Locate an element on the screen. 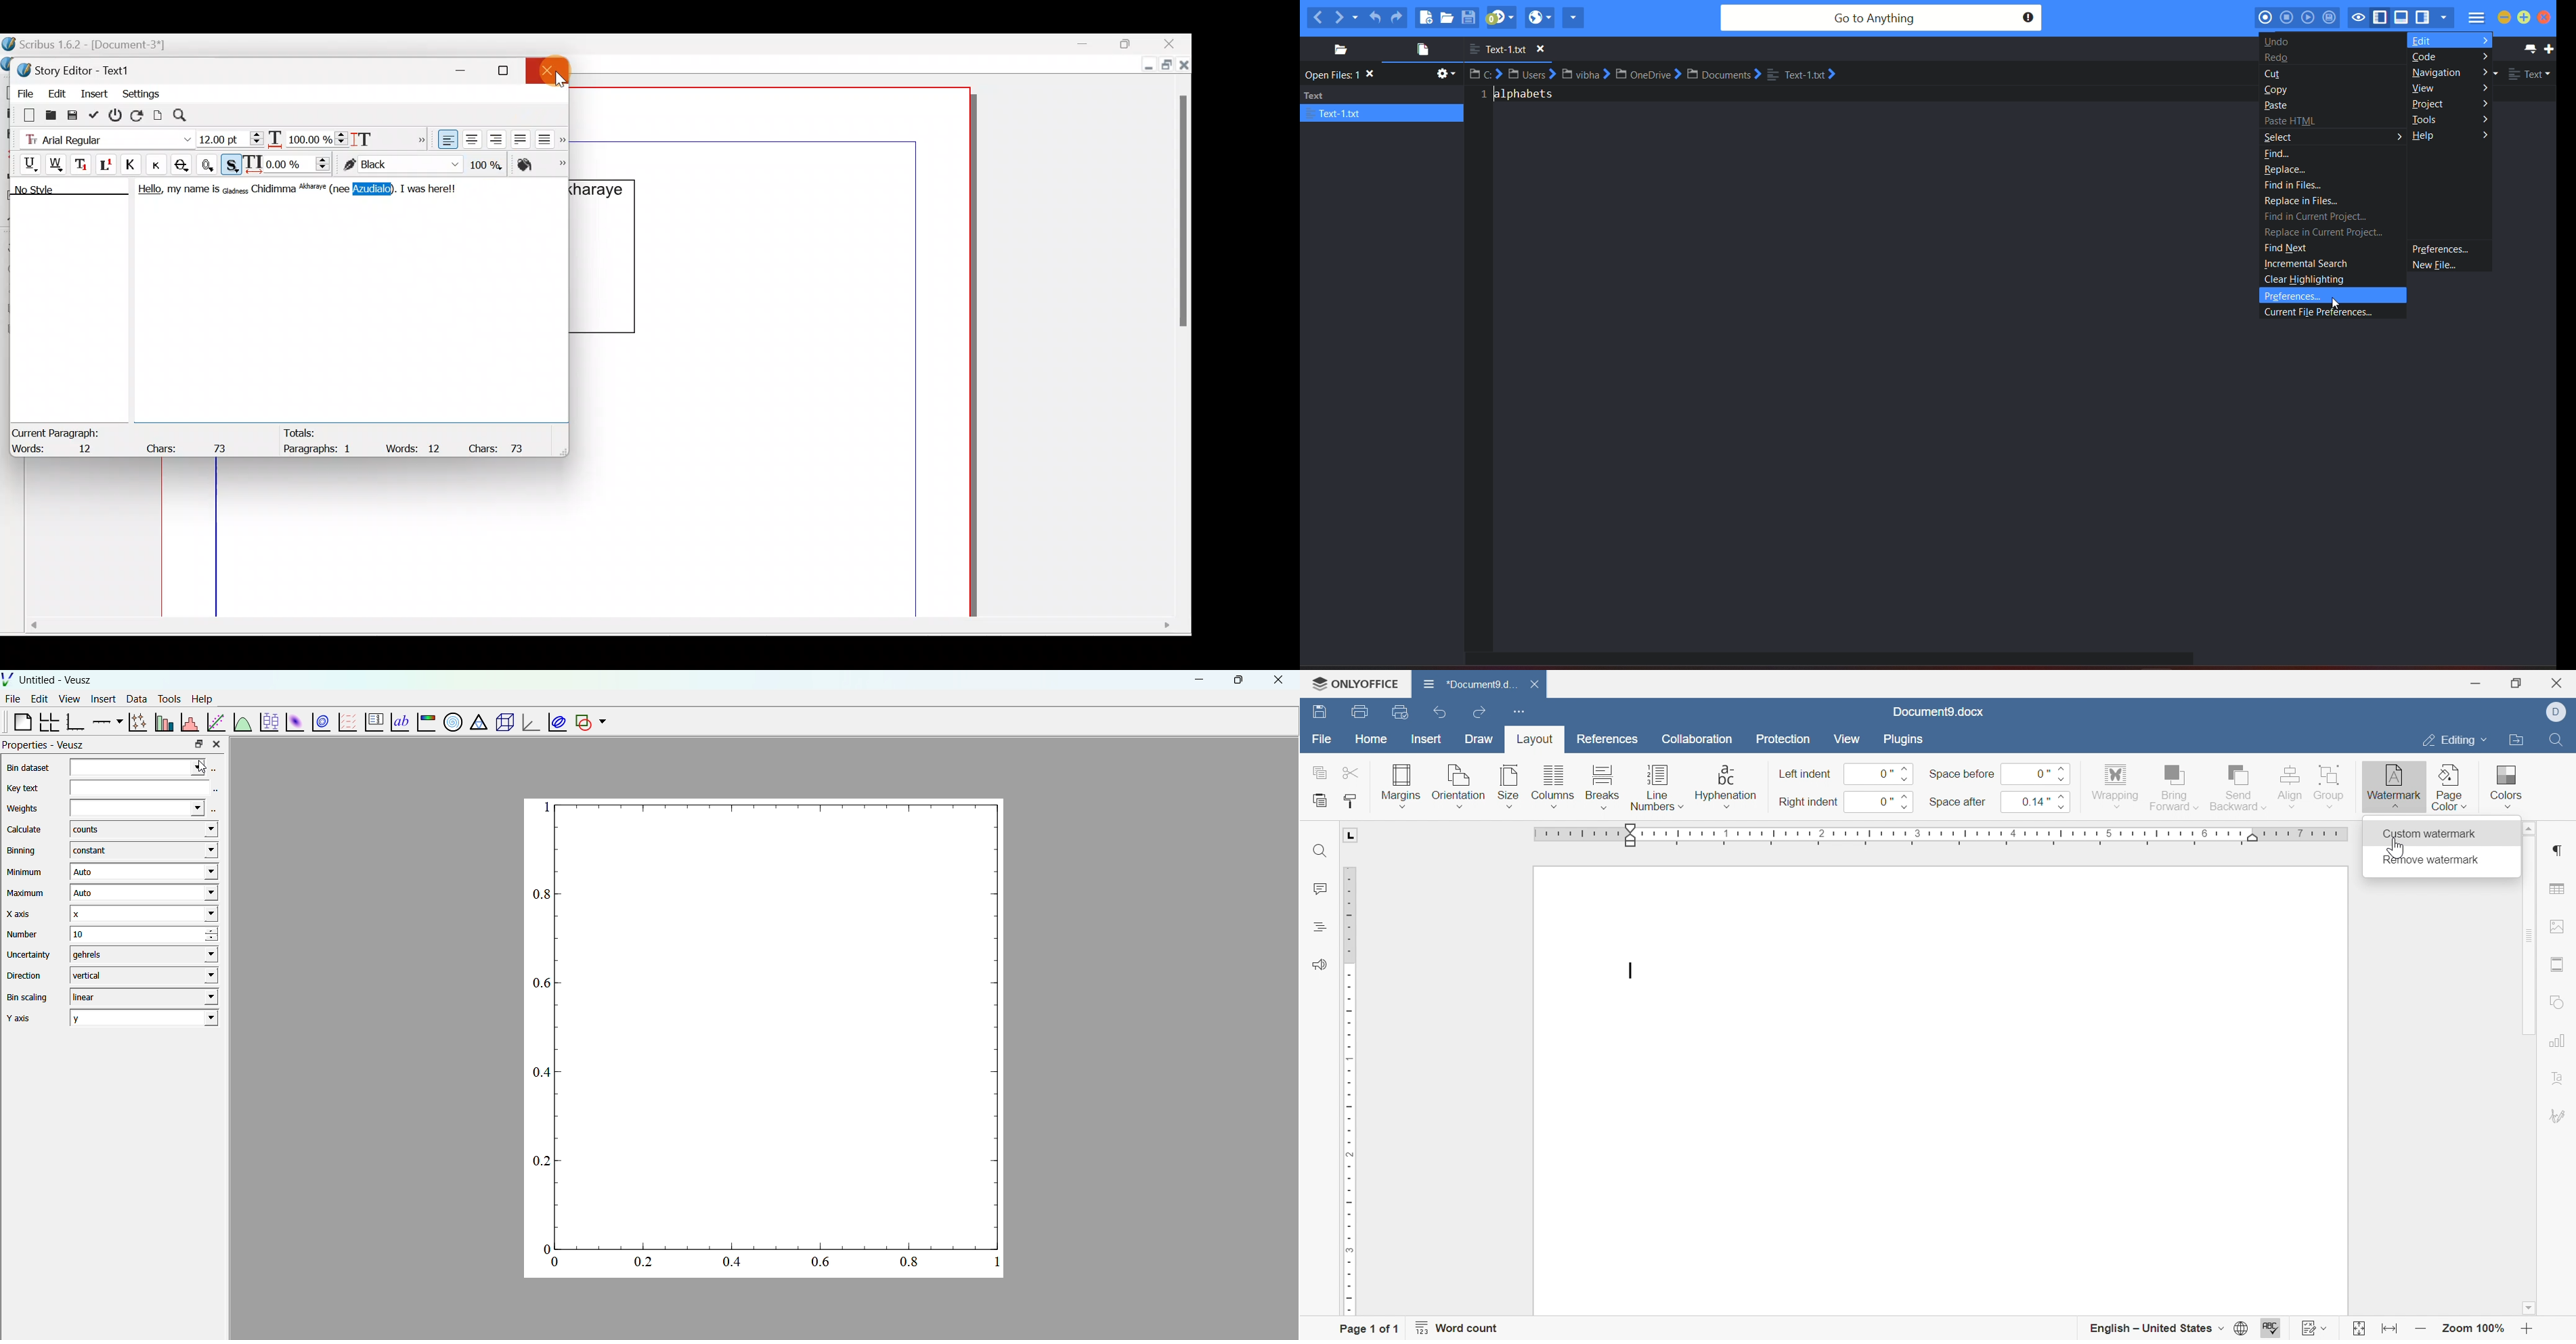  text is located at coordinates (1382, 104).